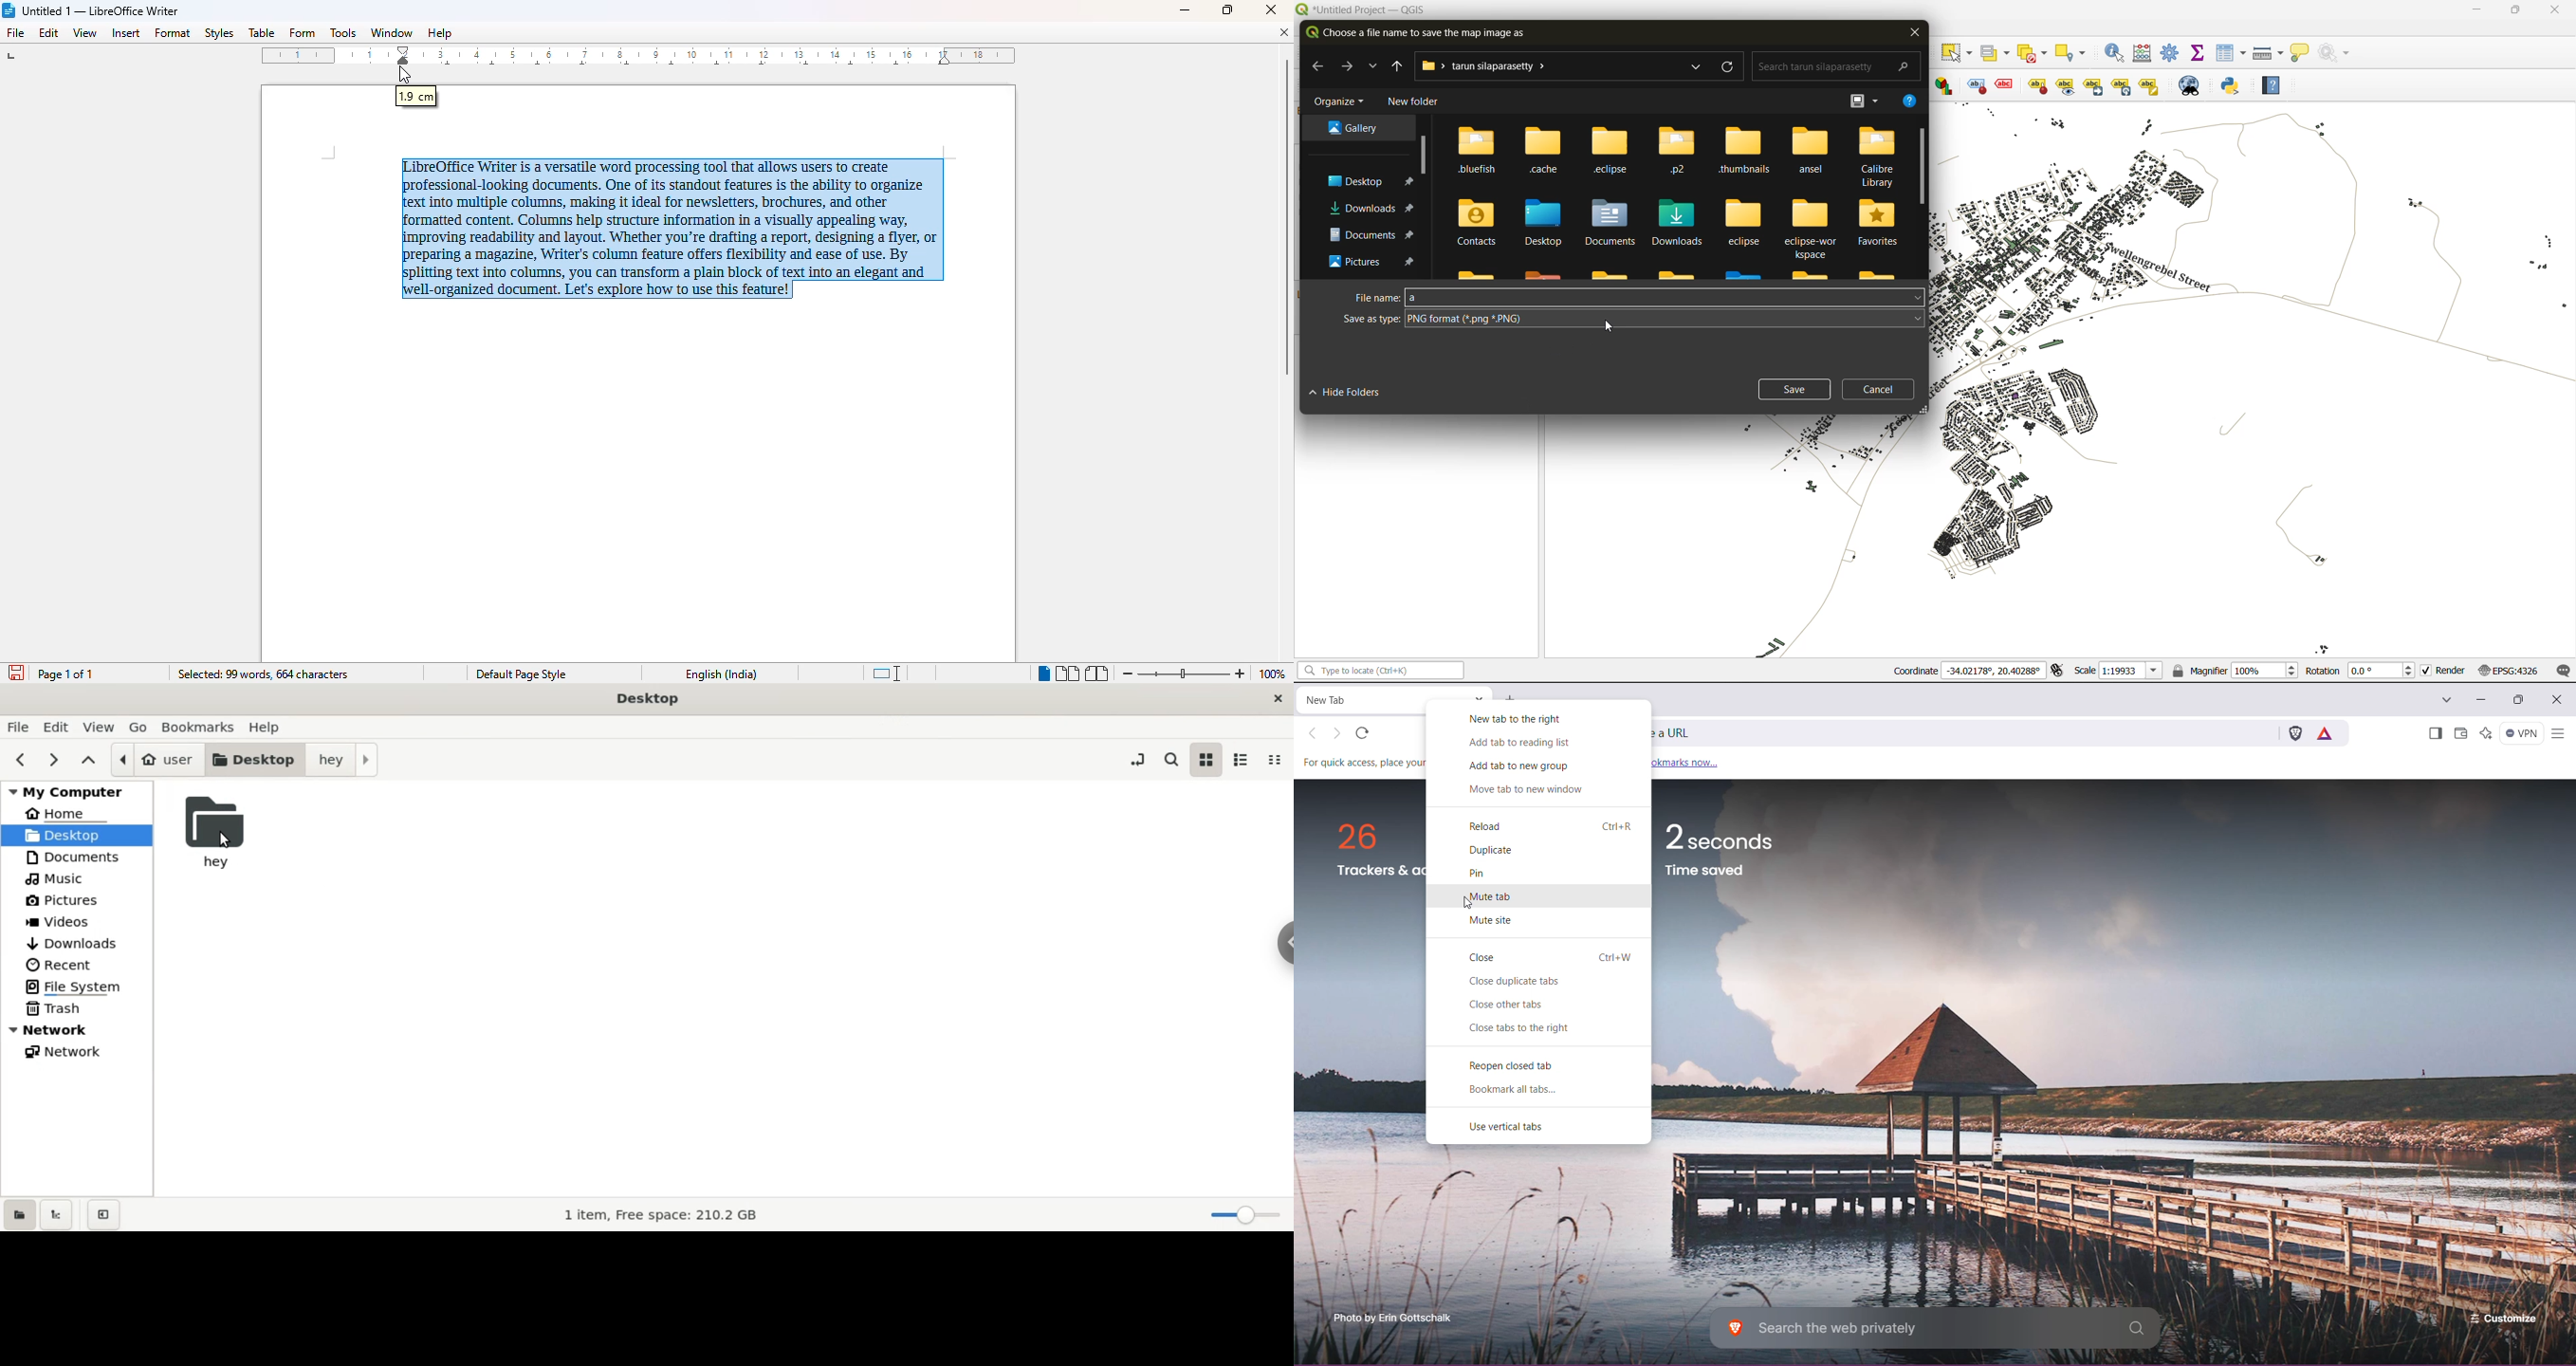 The height and width of the screenshot is (1372, 2576). I want to click on show treeview, so click(59, 1215).